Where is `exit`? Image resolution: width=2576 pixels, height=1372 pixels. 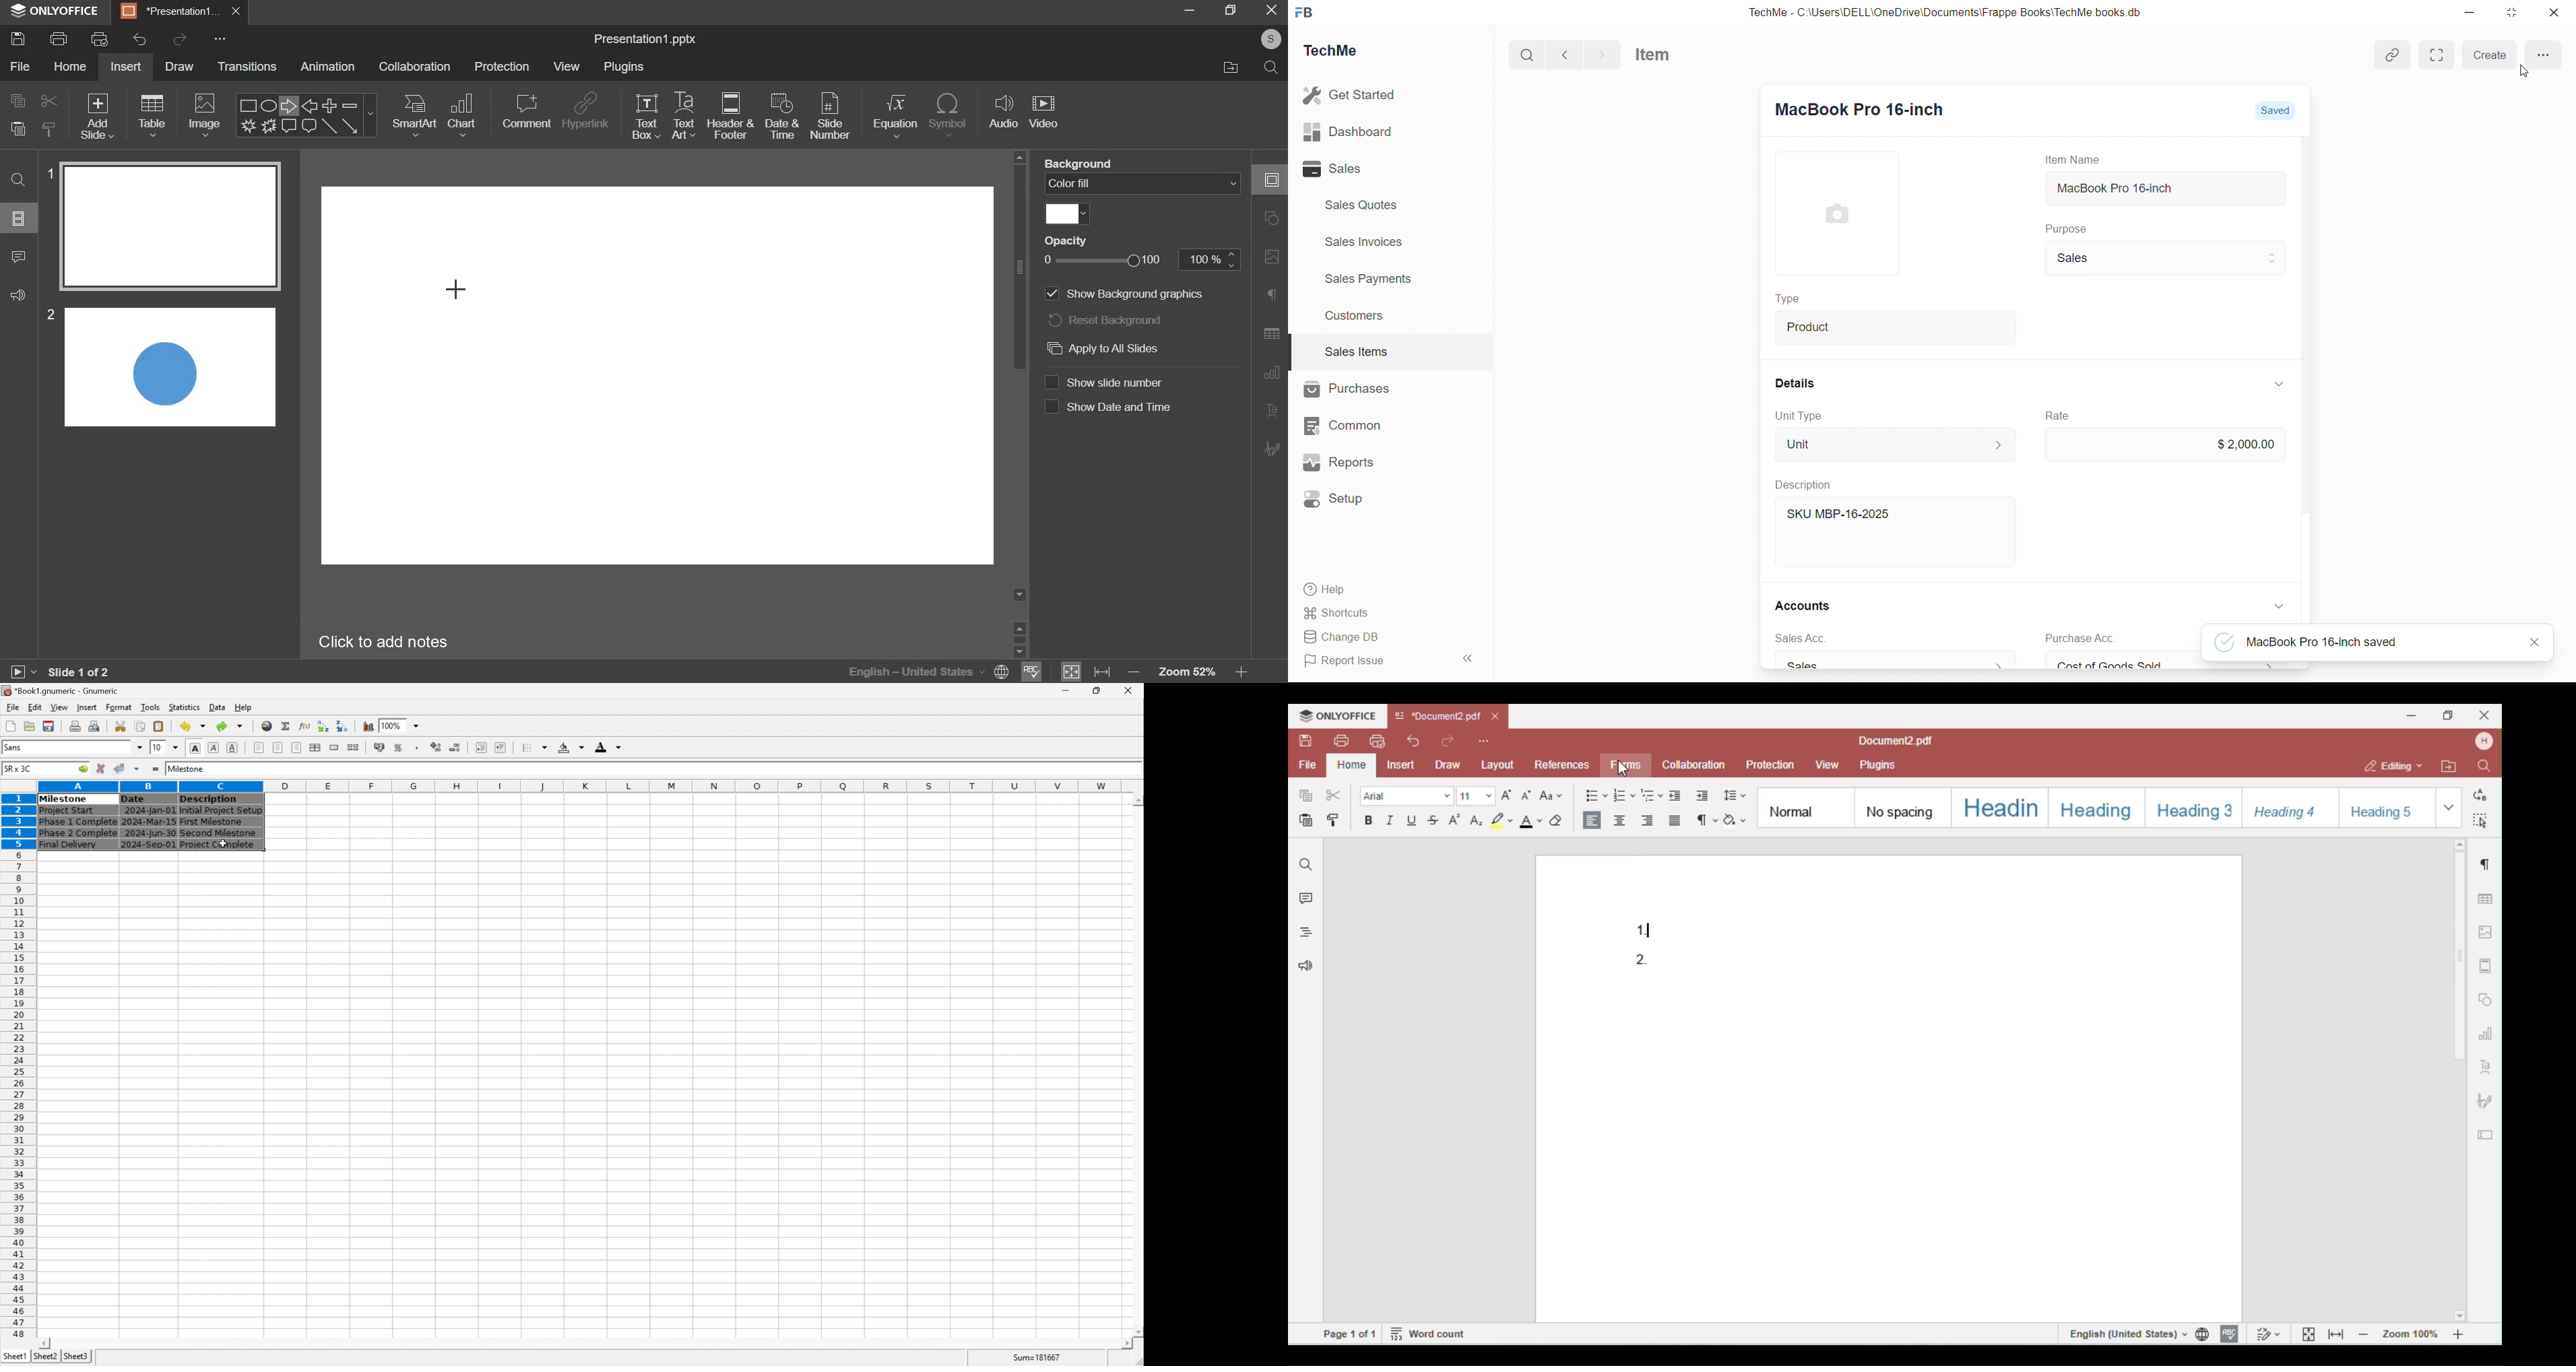
exit is located at coordinates (1272, 9).